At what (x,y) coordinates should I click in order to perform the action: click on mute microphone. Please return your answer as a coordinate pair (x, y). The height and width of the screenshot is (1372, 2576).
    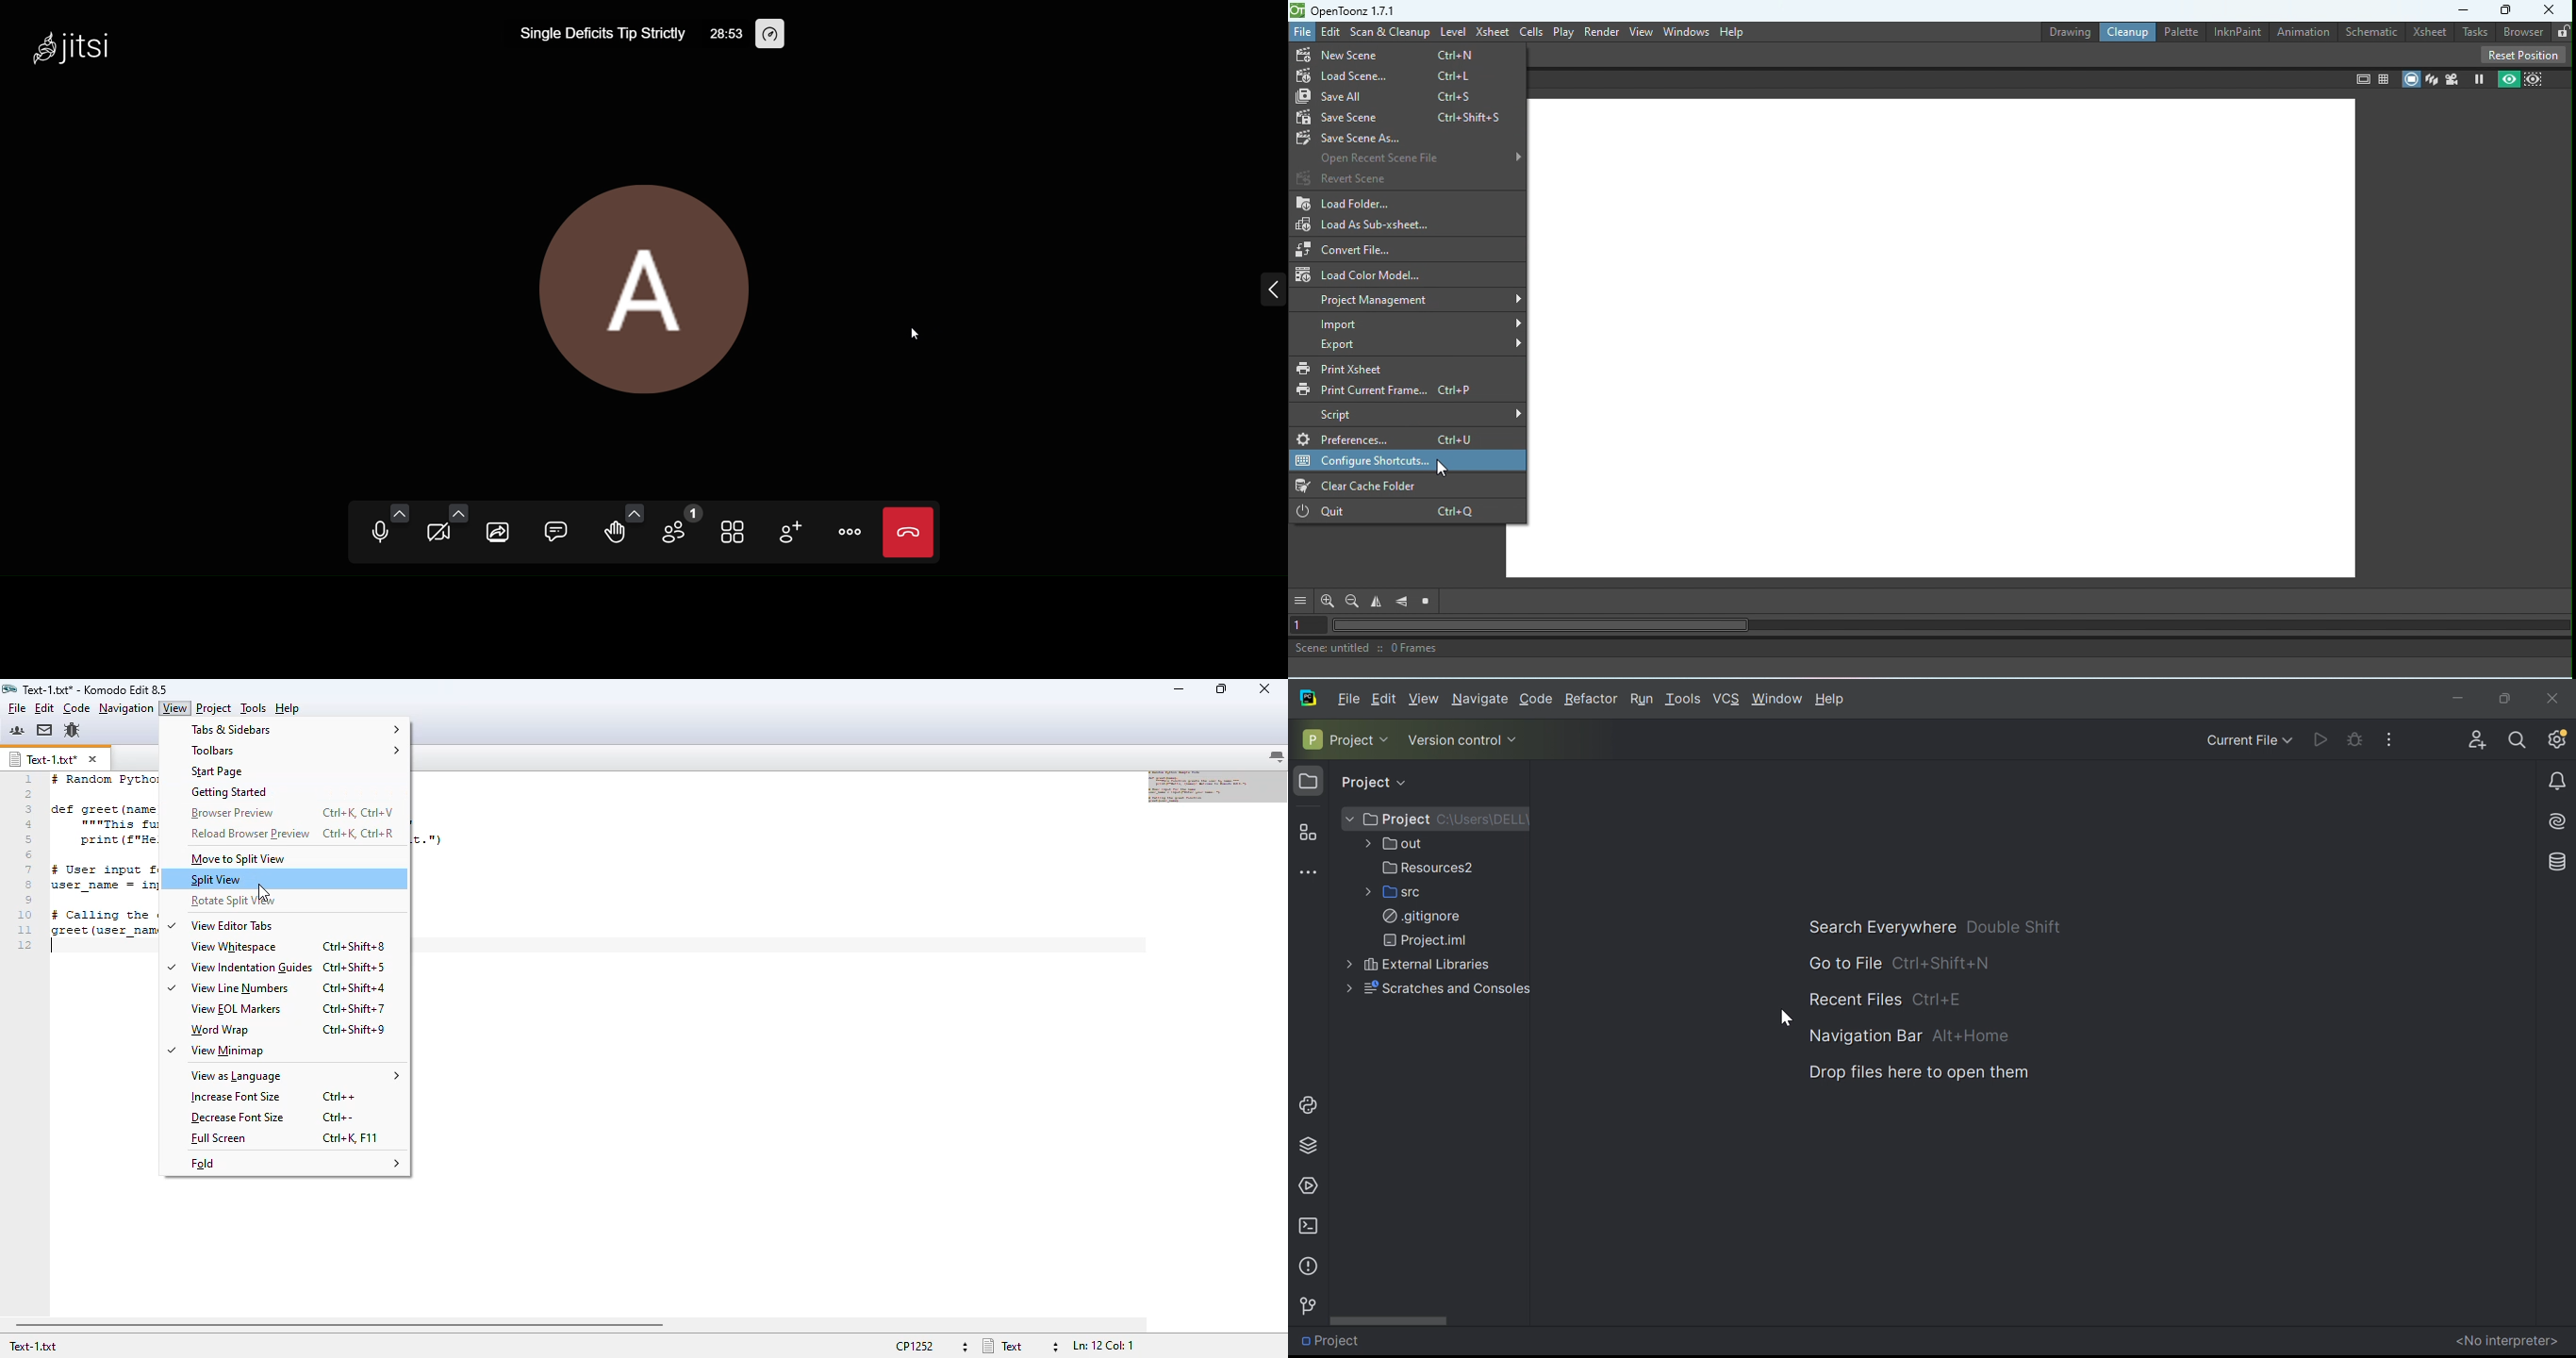
    Looking at the image, I should click on (374, 535).